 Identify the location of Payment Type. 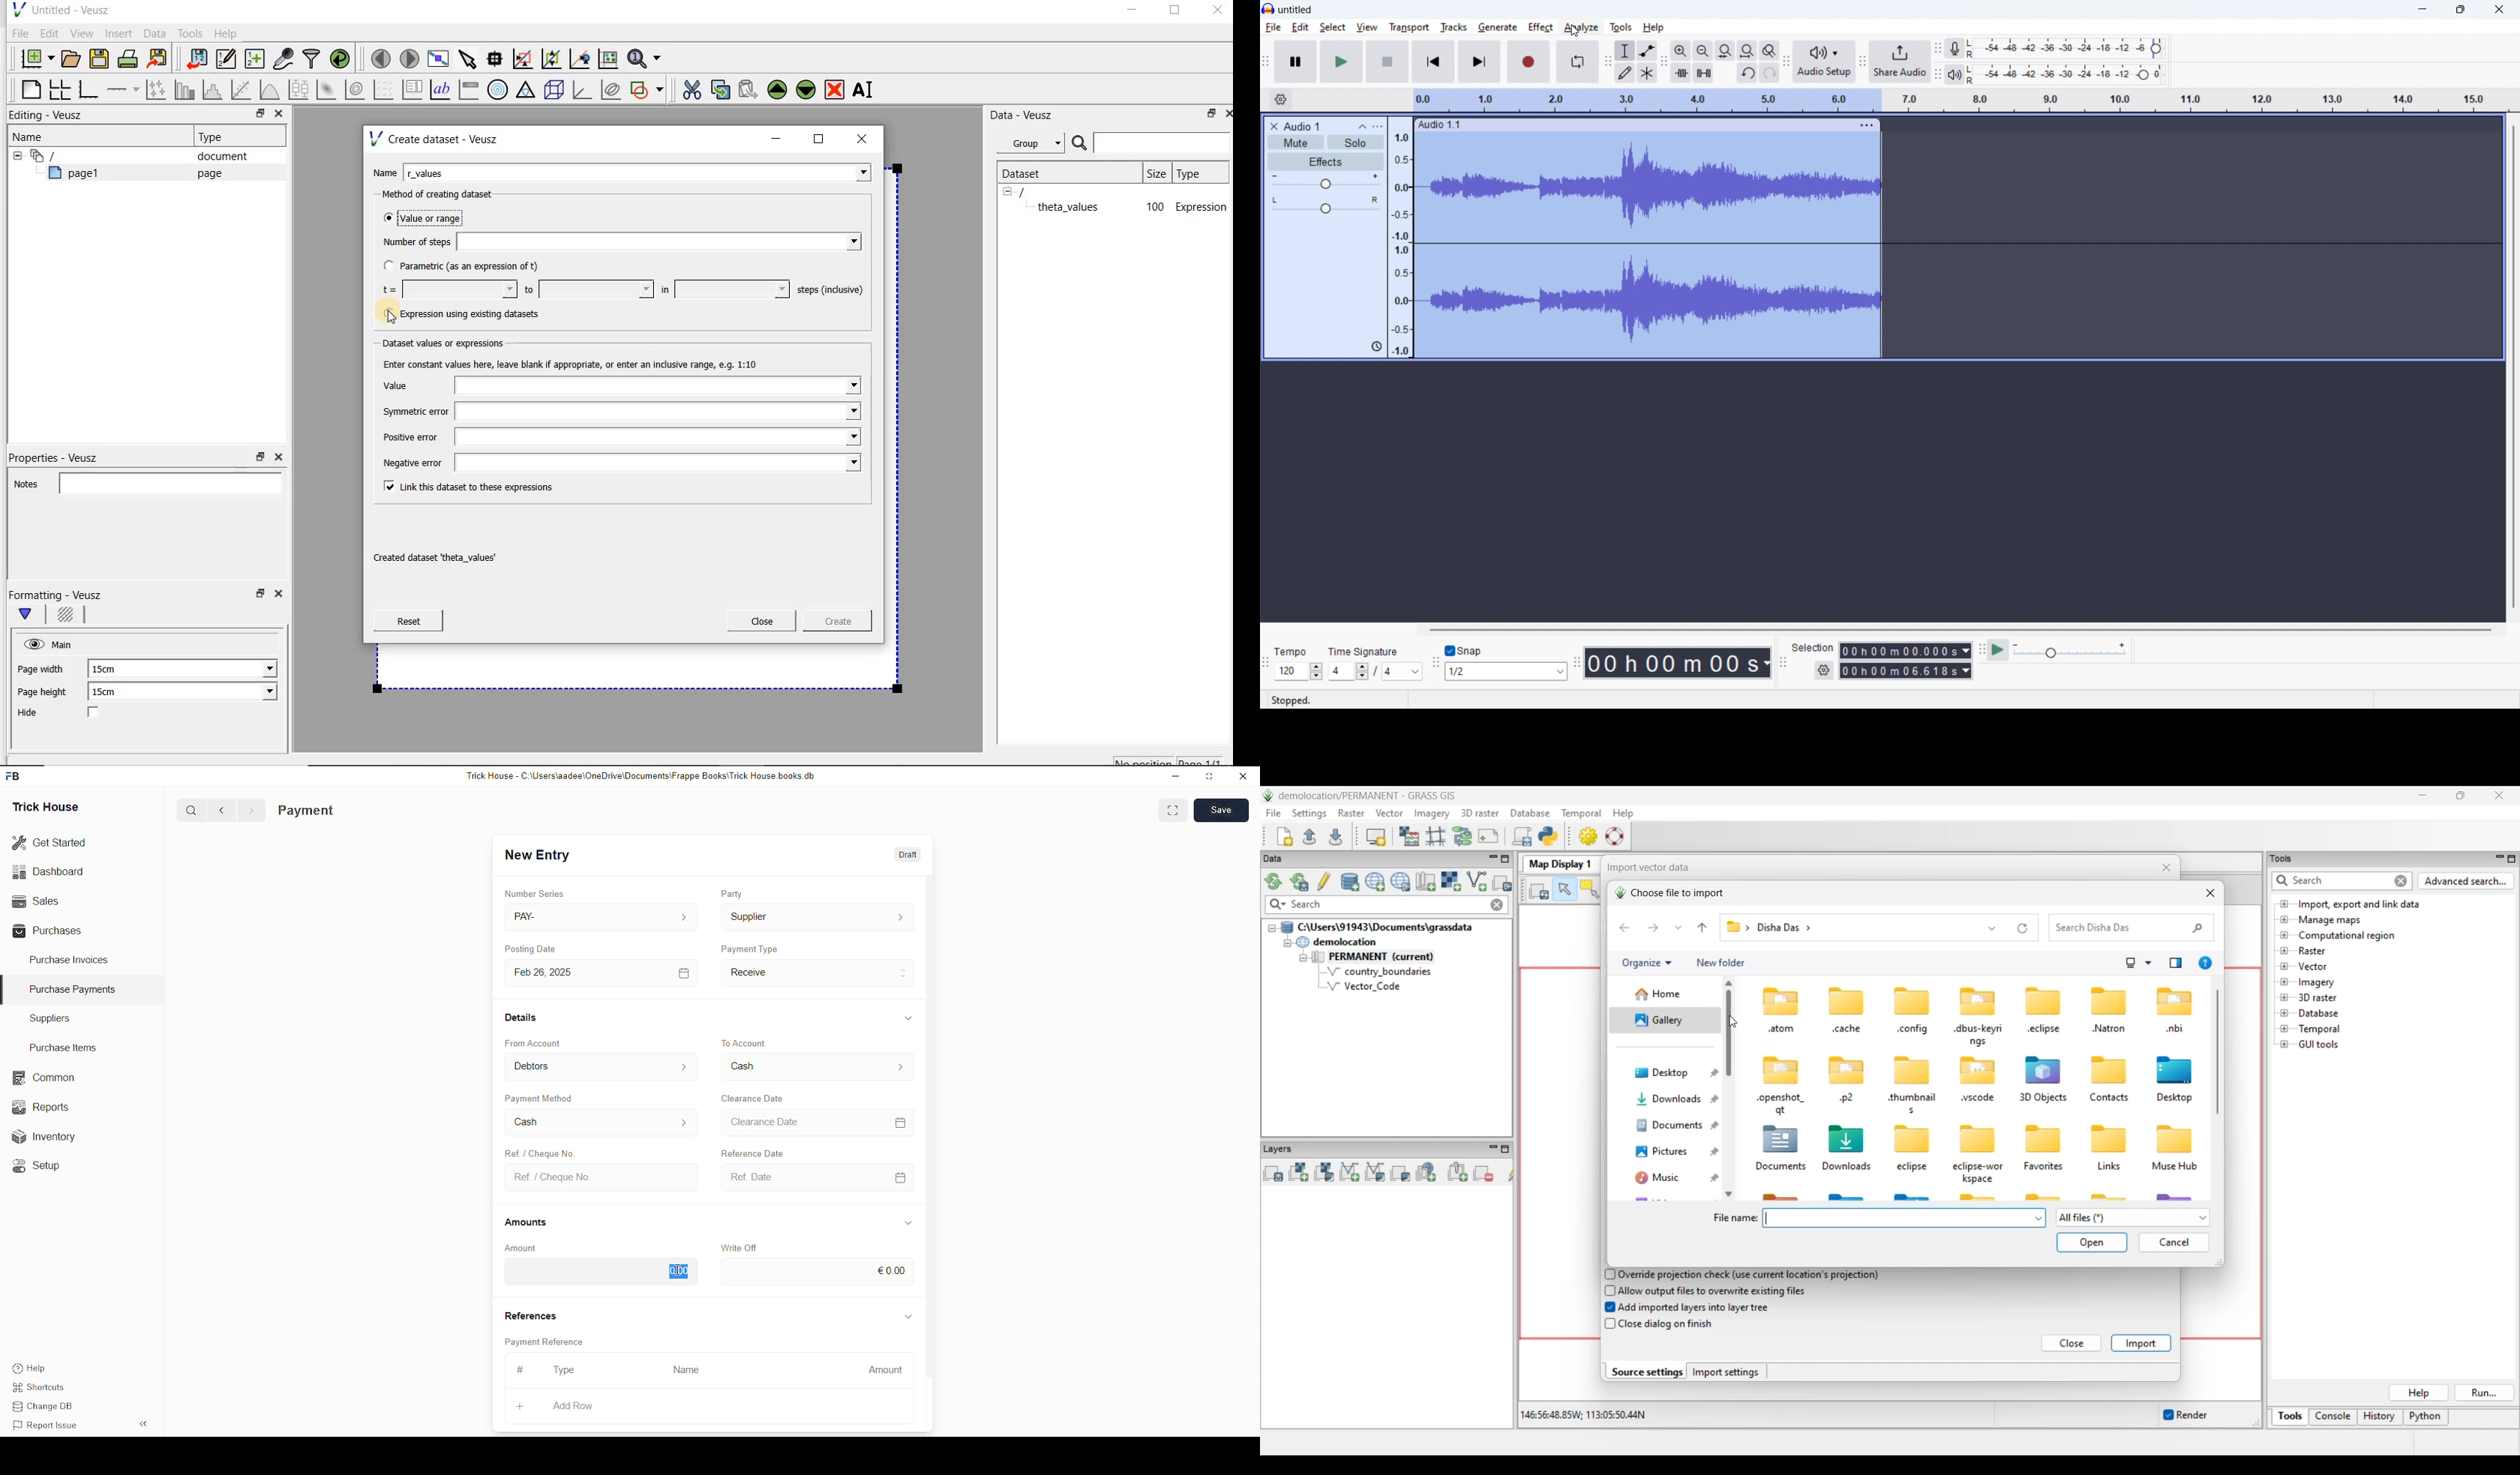
(750, 947).